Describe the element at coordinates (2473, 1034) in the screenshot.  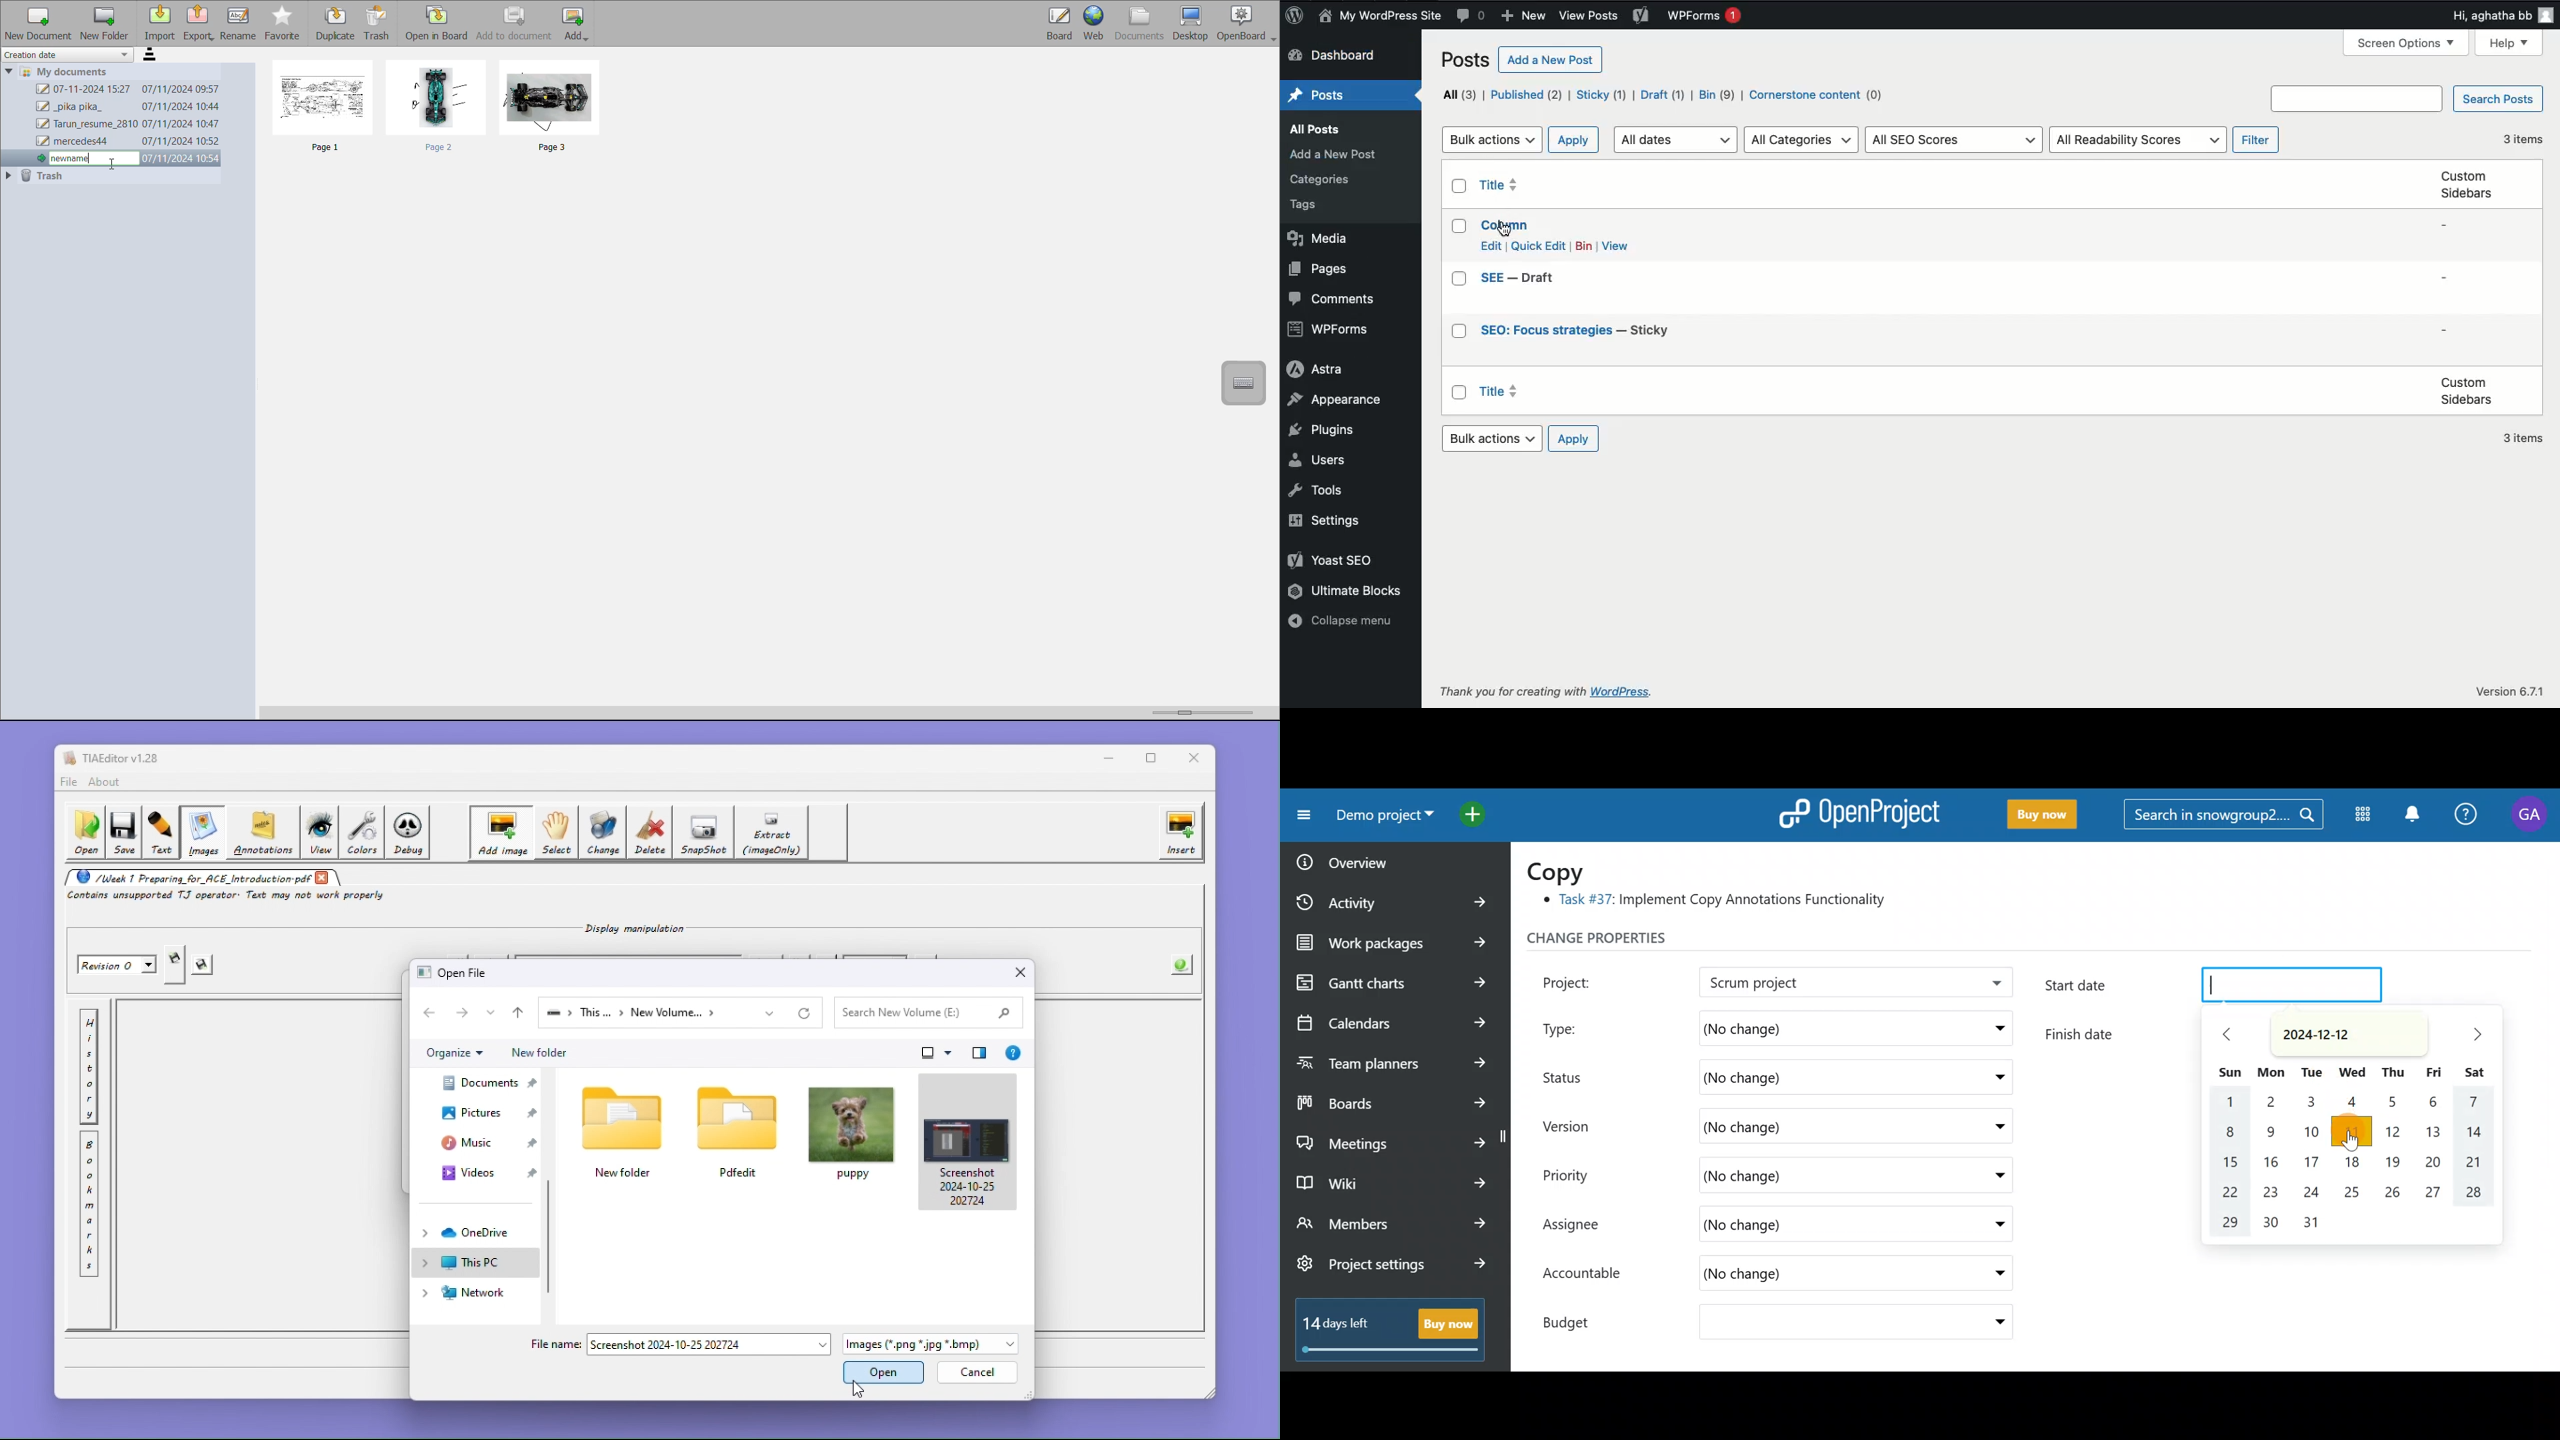
I see `Next` at that location.